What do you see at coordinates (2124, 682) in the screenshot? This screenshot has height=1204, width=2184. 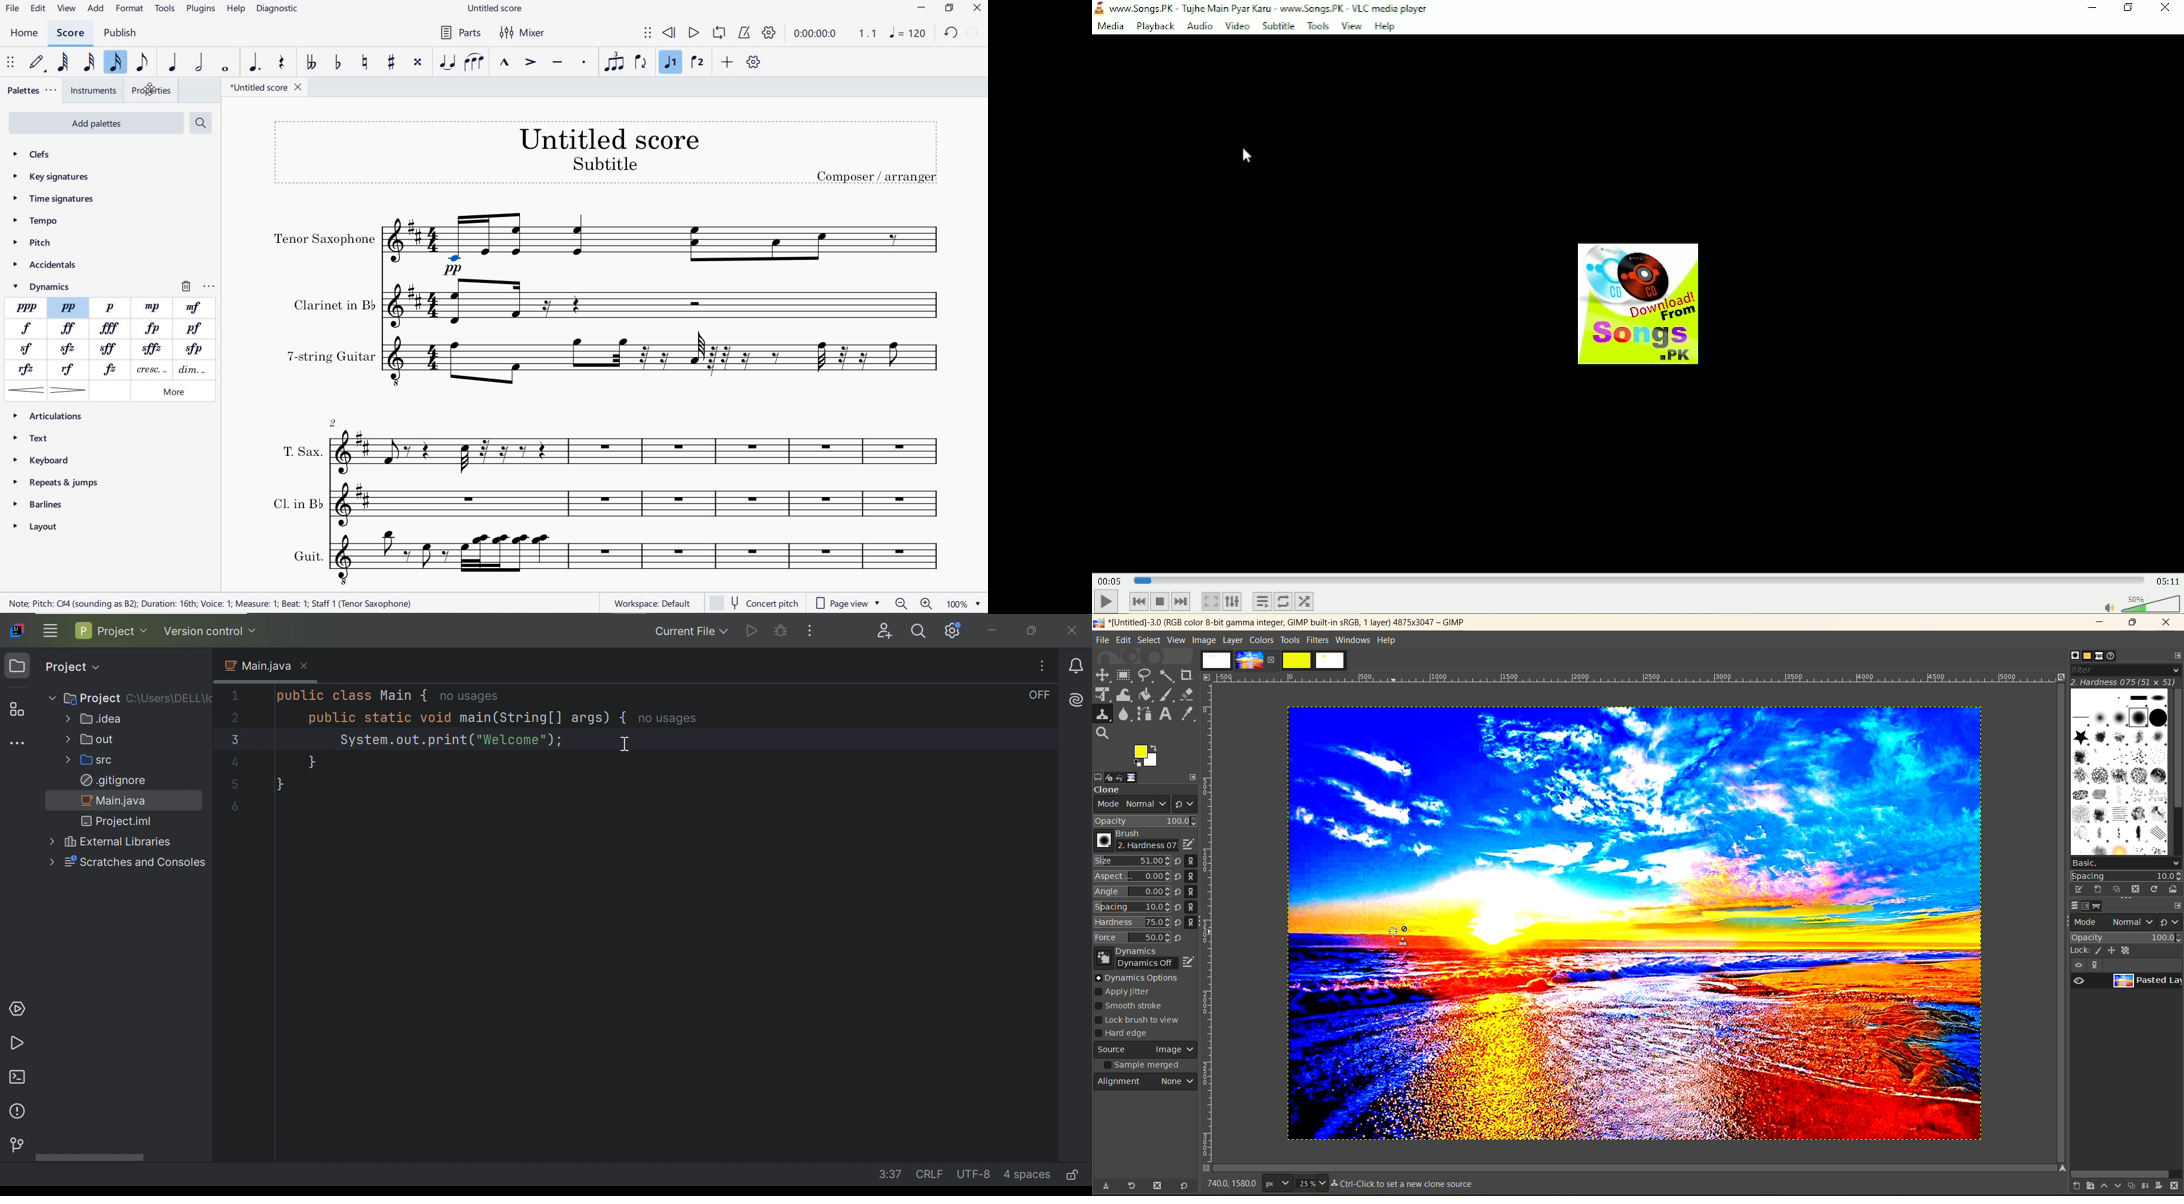 I see `hardness` at bounding box center [2124, 682].